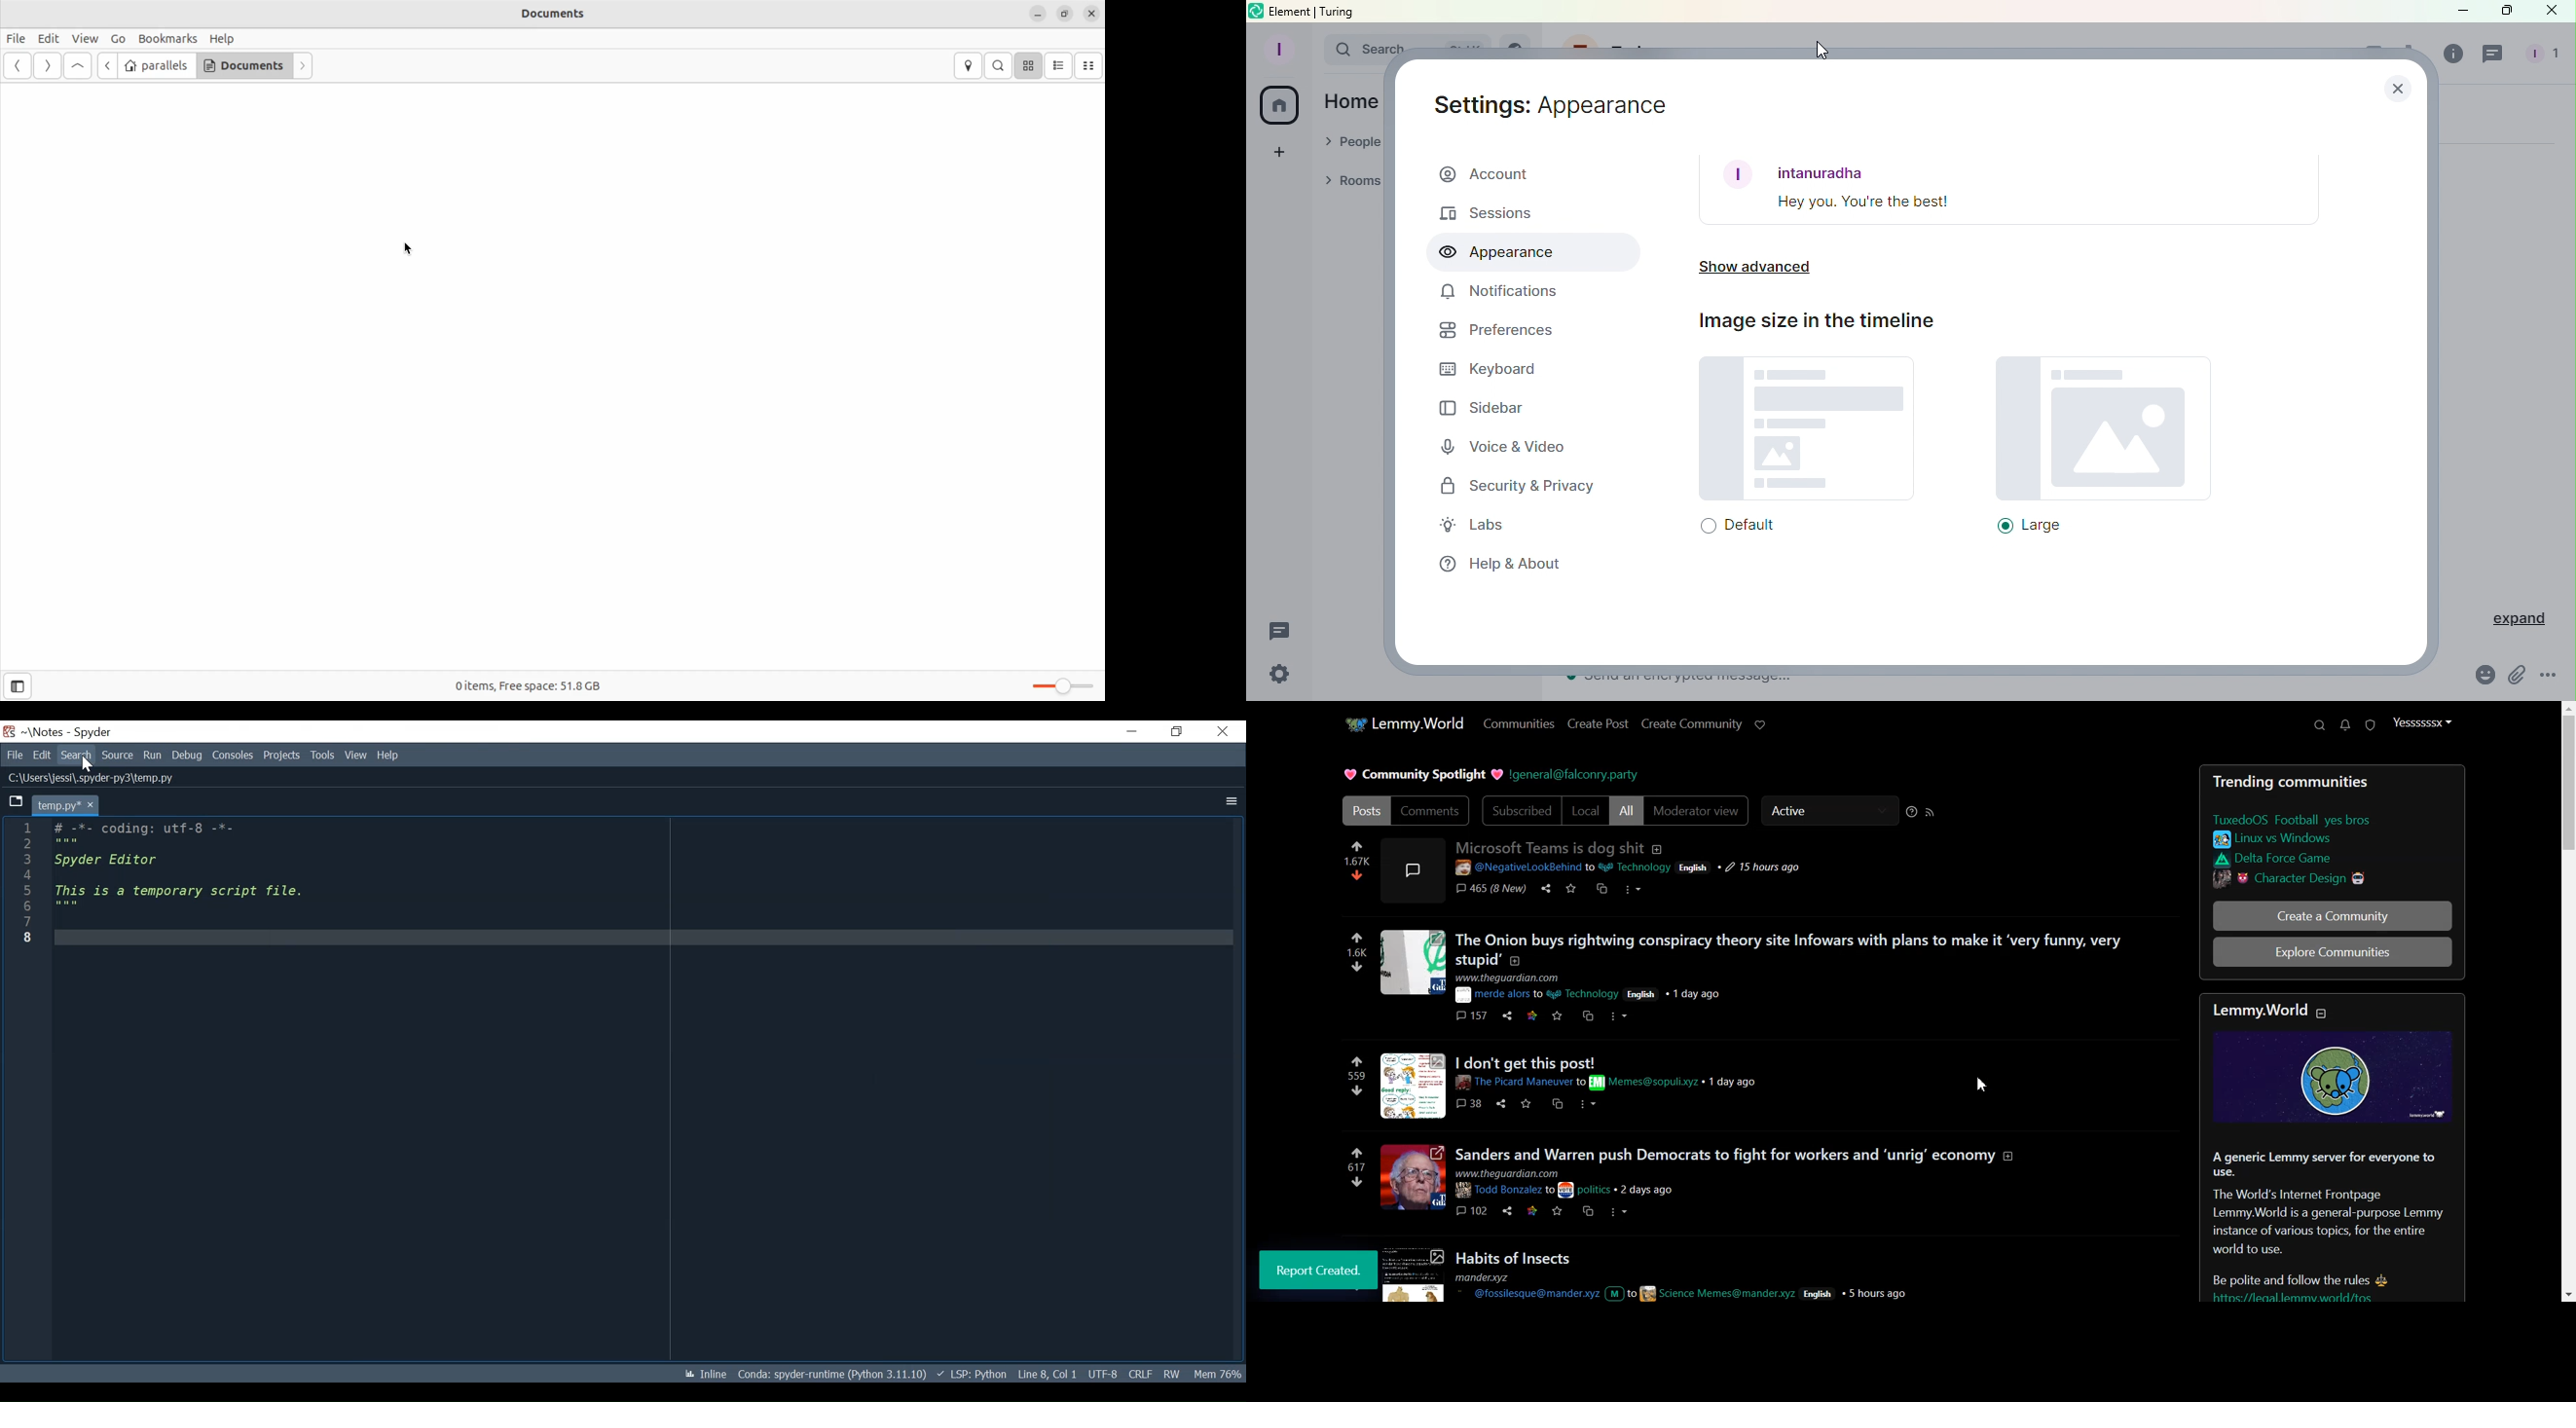 Image resolution: width=2576 pixels, height=1428 pixels. What do you see at coordinates (282, 756) in the screenshot?
I see `Projects` at bounding box center [282, 756].